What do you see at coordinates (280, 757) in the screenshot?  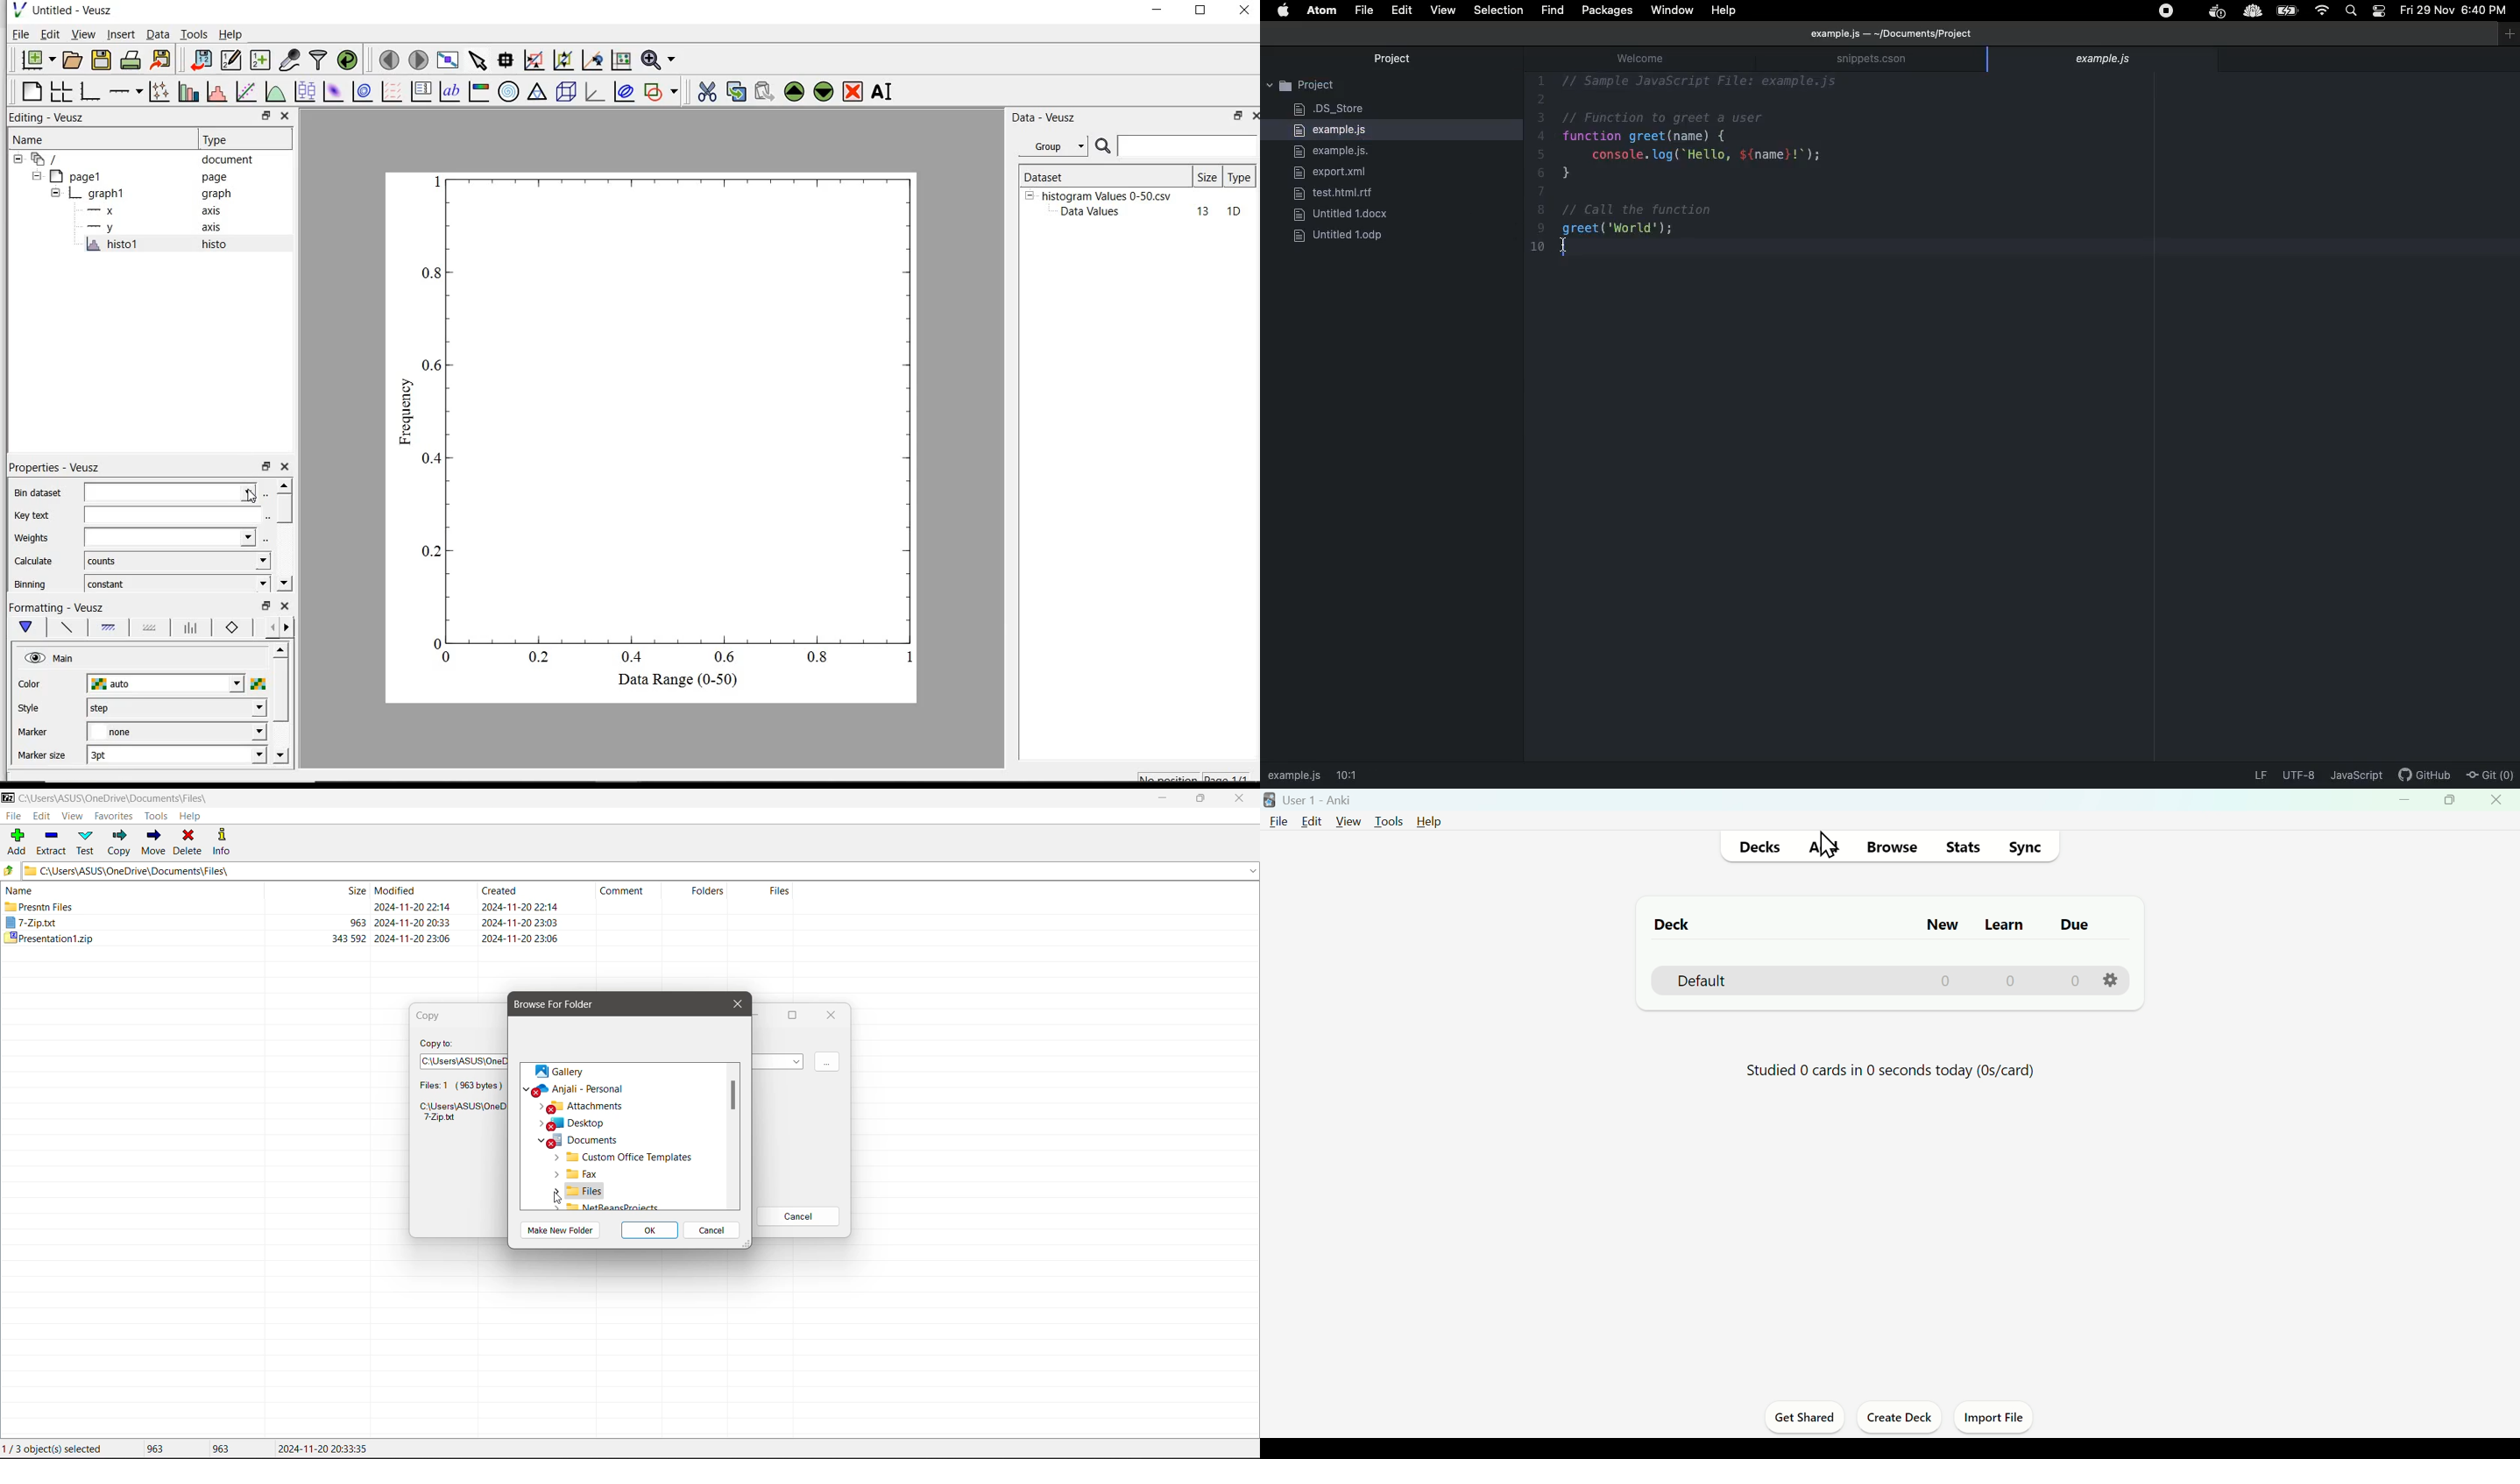 I see `move down` at bounding box center [280, 757].